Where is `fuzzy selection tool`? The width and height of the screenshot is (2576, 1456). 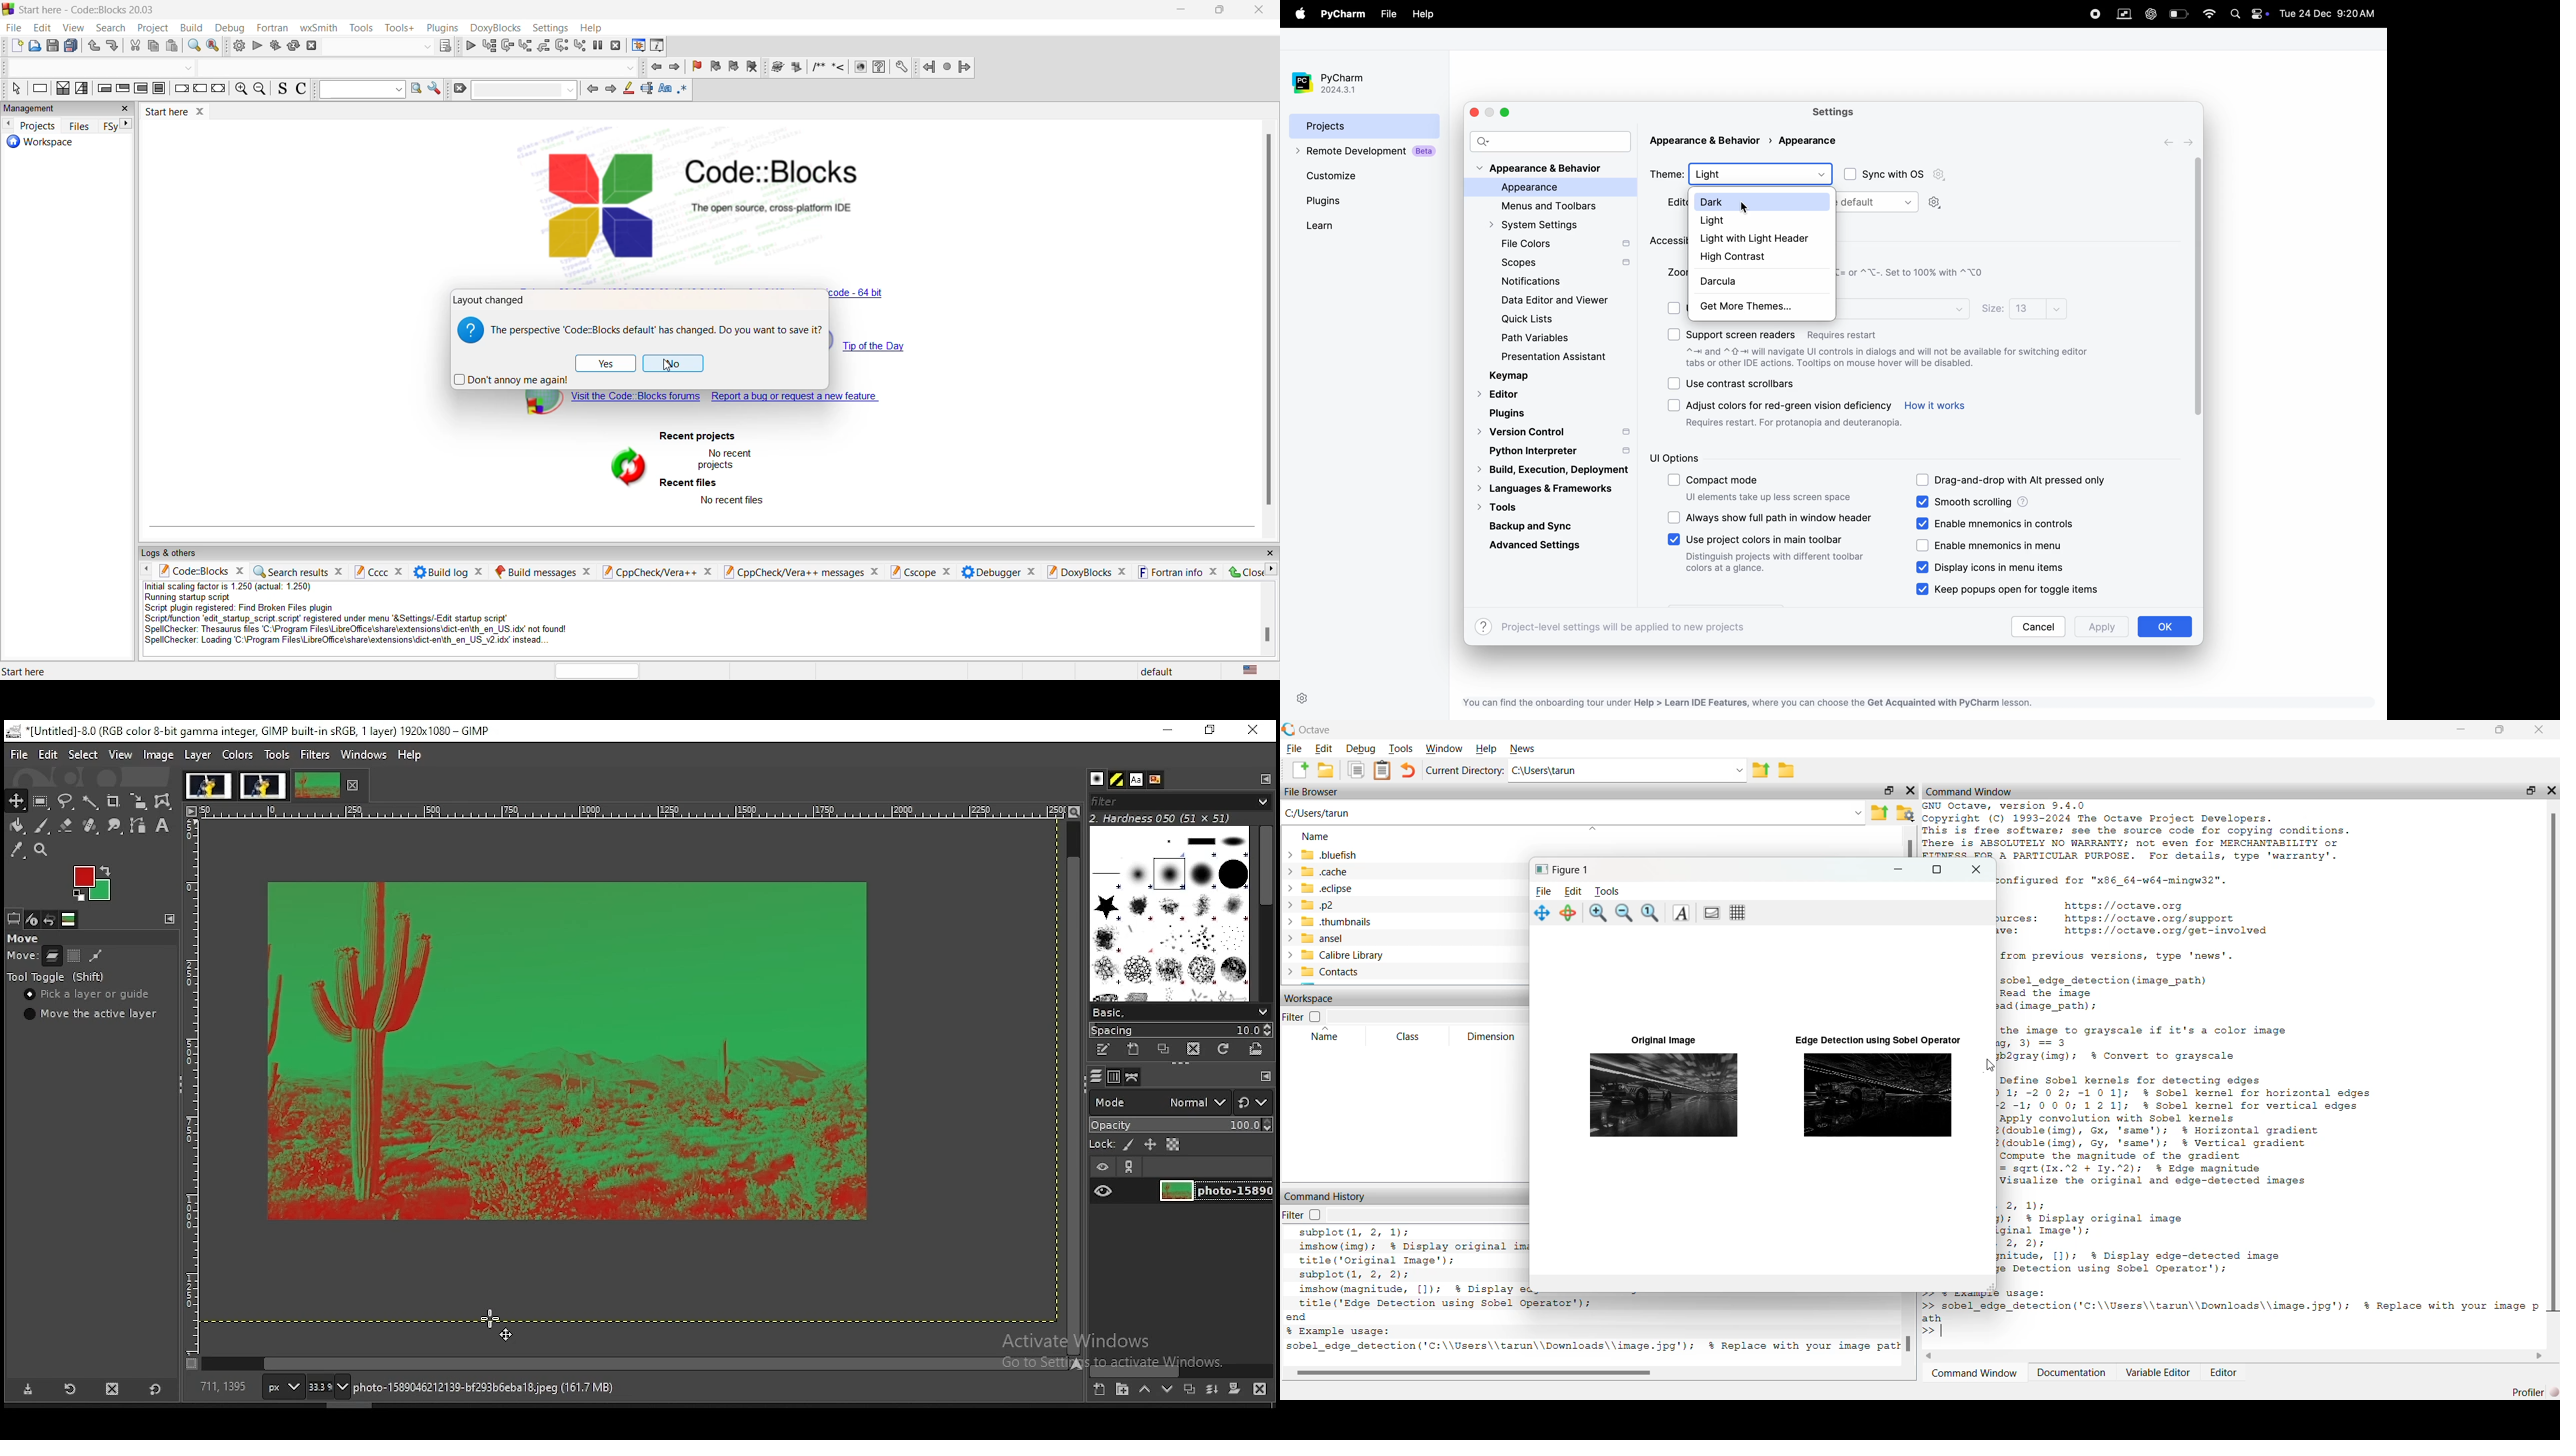
fuzzy selection tool is located at coordinates (92, 801).